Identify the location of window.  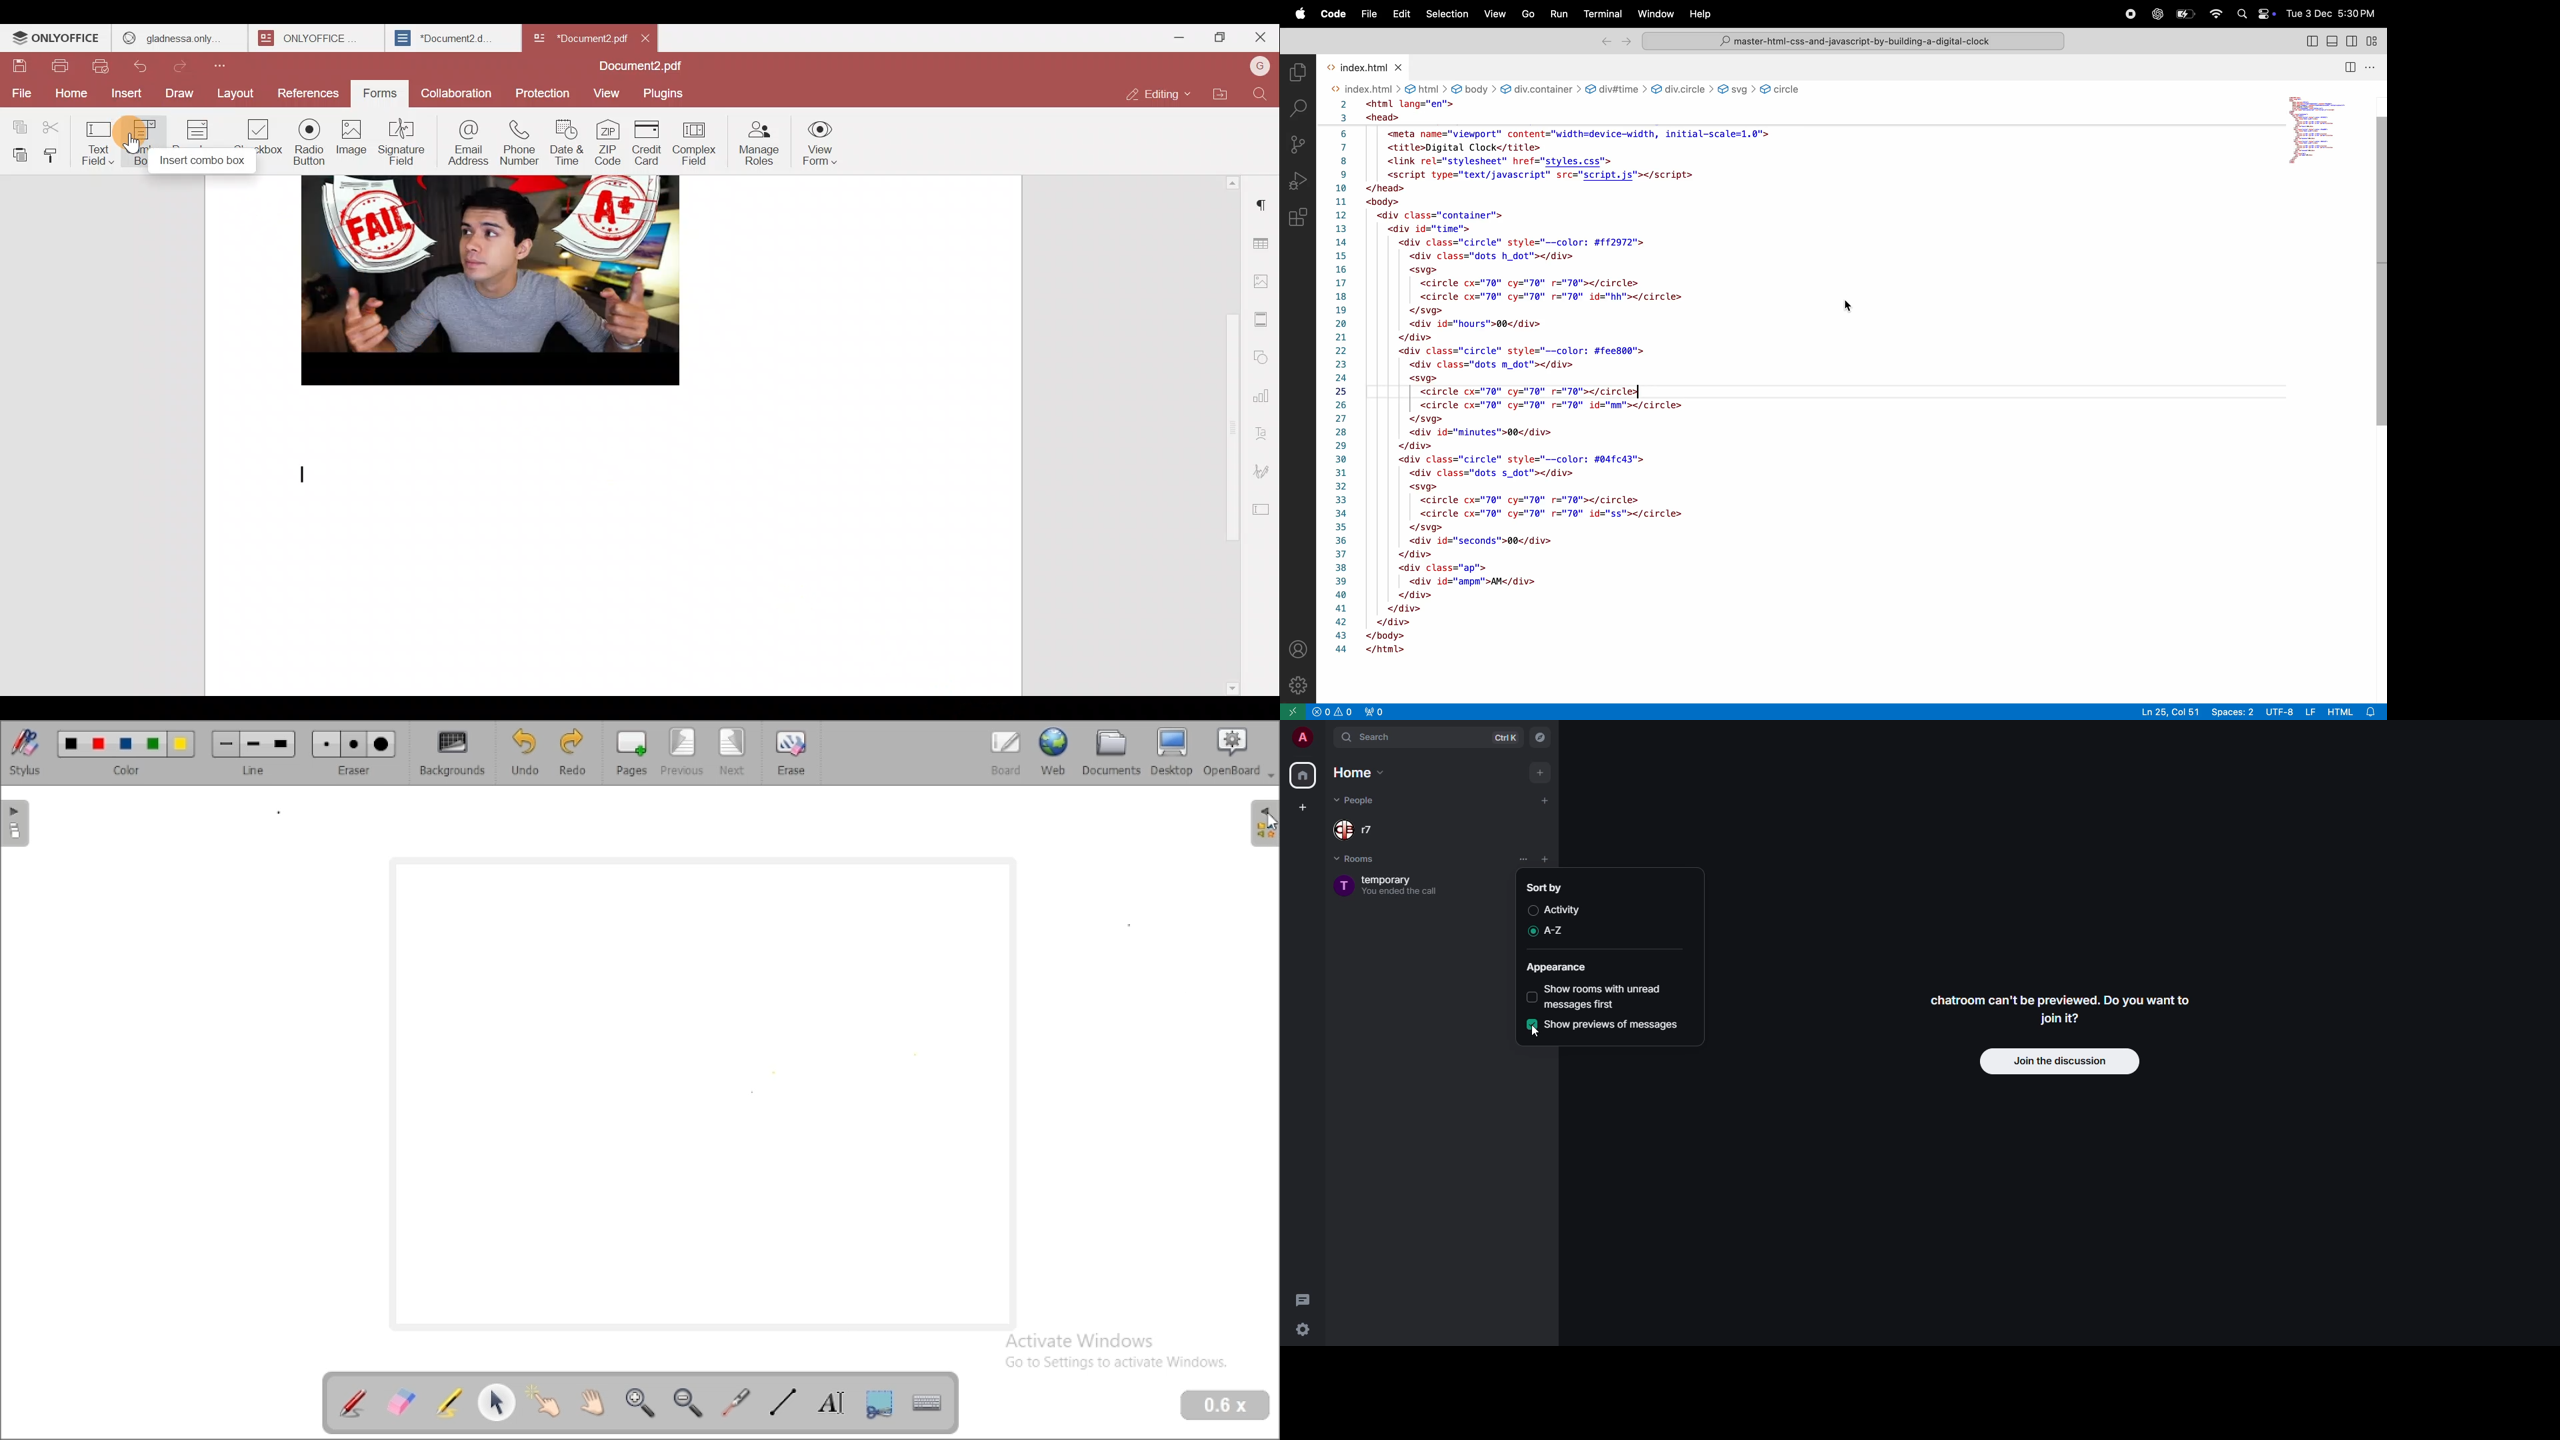
(1655, 15).